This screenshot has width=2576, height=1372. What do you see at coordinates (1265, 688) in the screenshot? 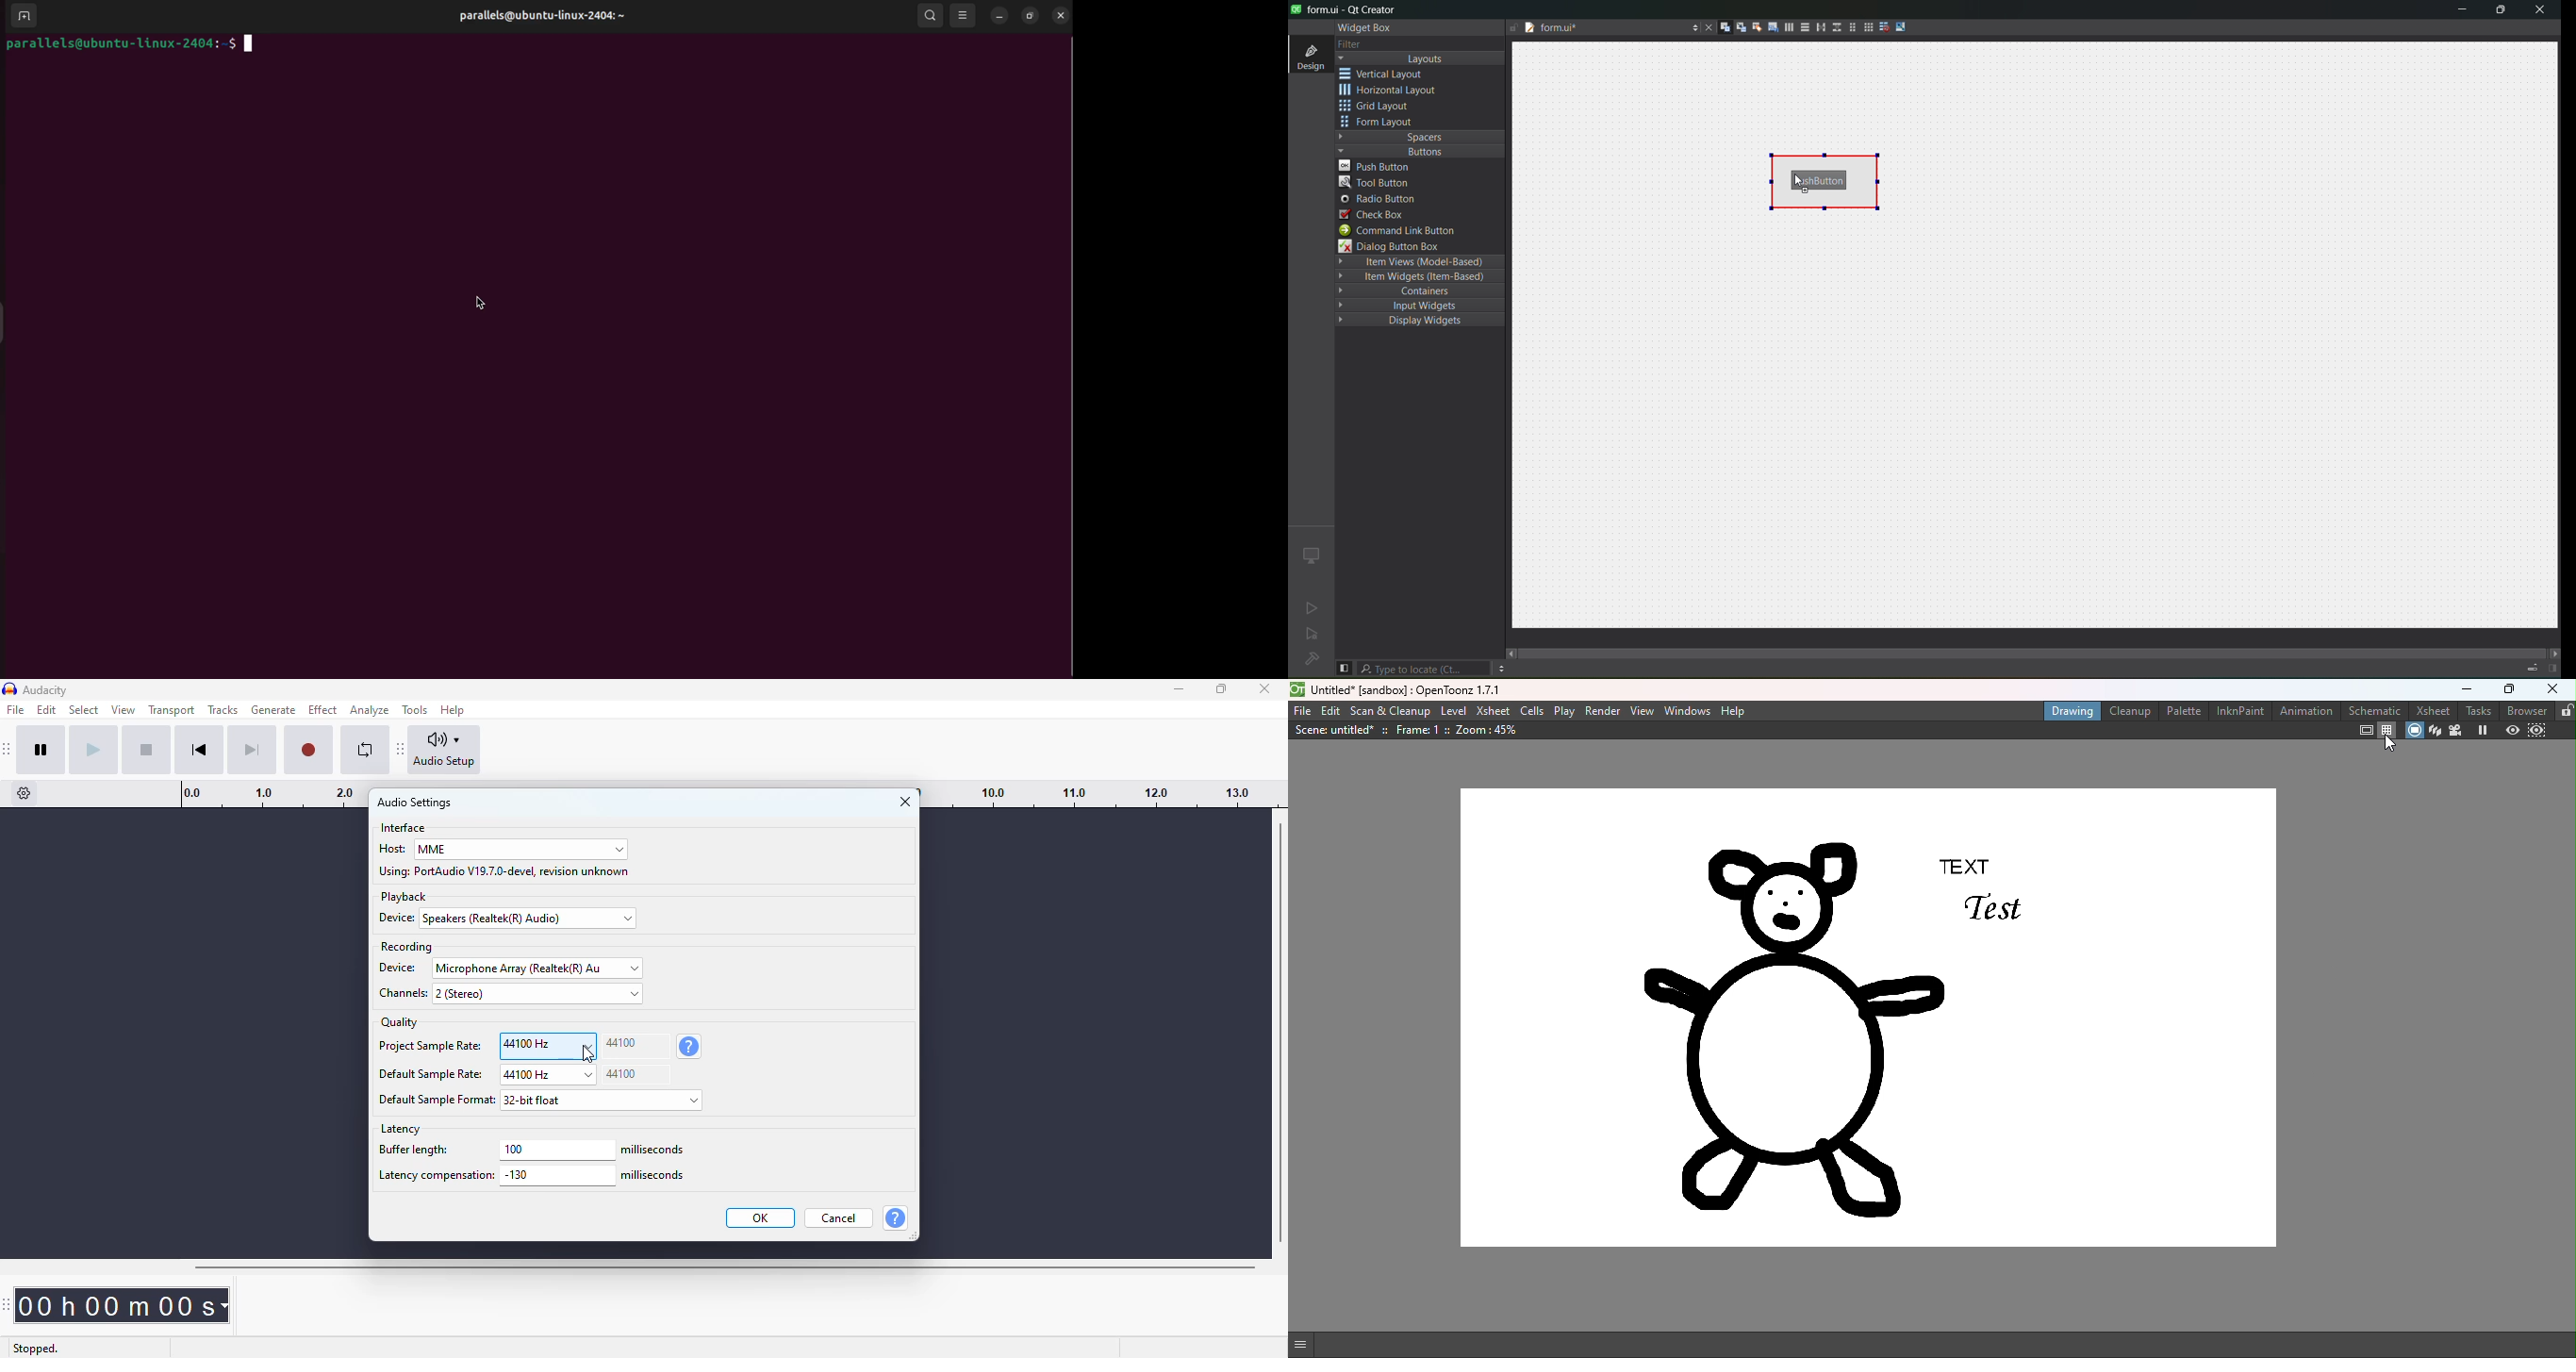
I see `close` at bounding box center [1265, 688].